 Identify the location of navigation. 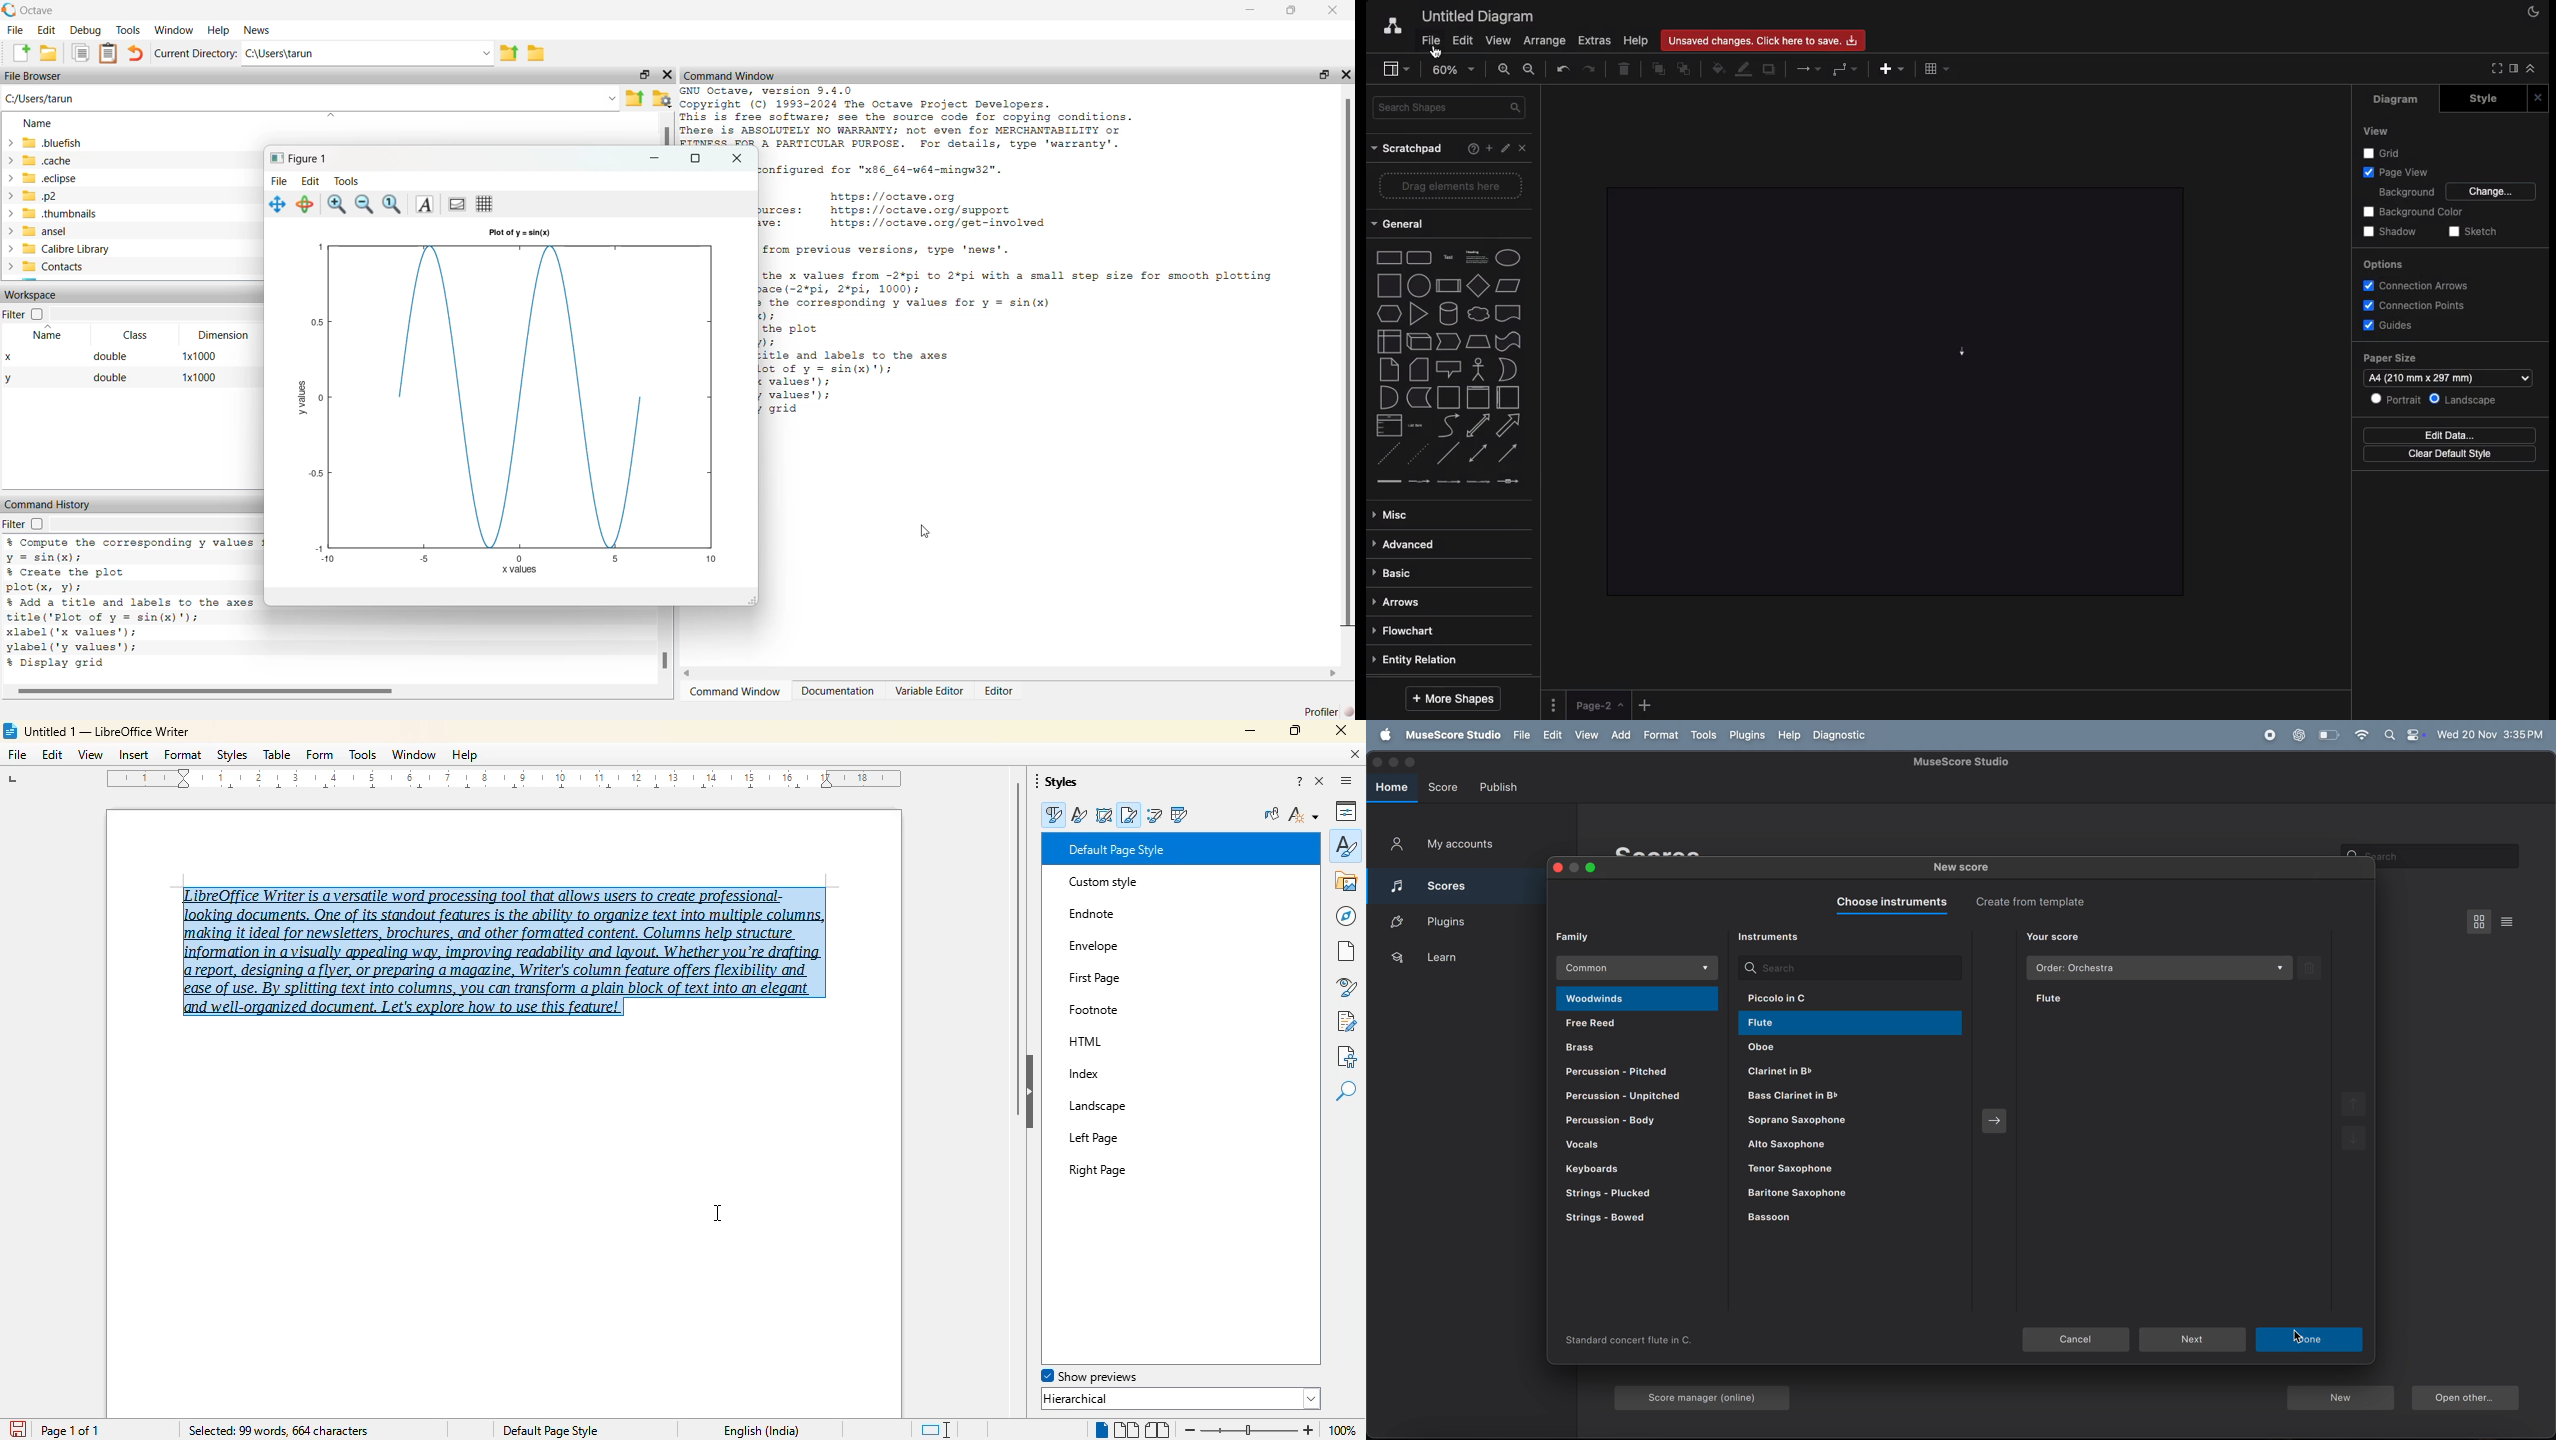
(1344, 916).